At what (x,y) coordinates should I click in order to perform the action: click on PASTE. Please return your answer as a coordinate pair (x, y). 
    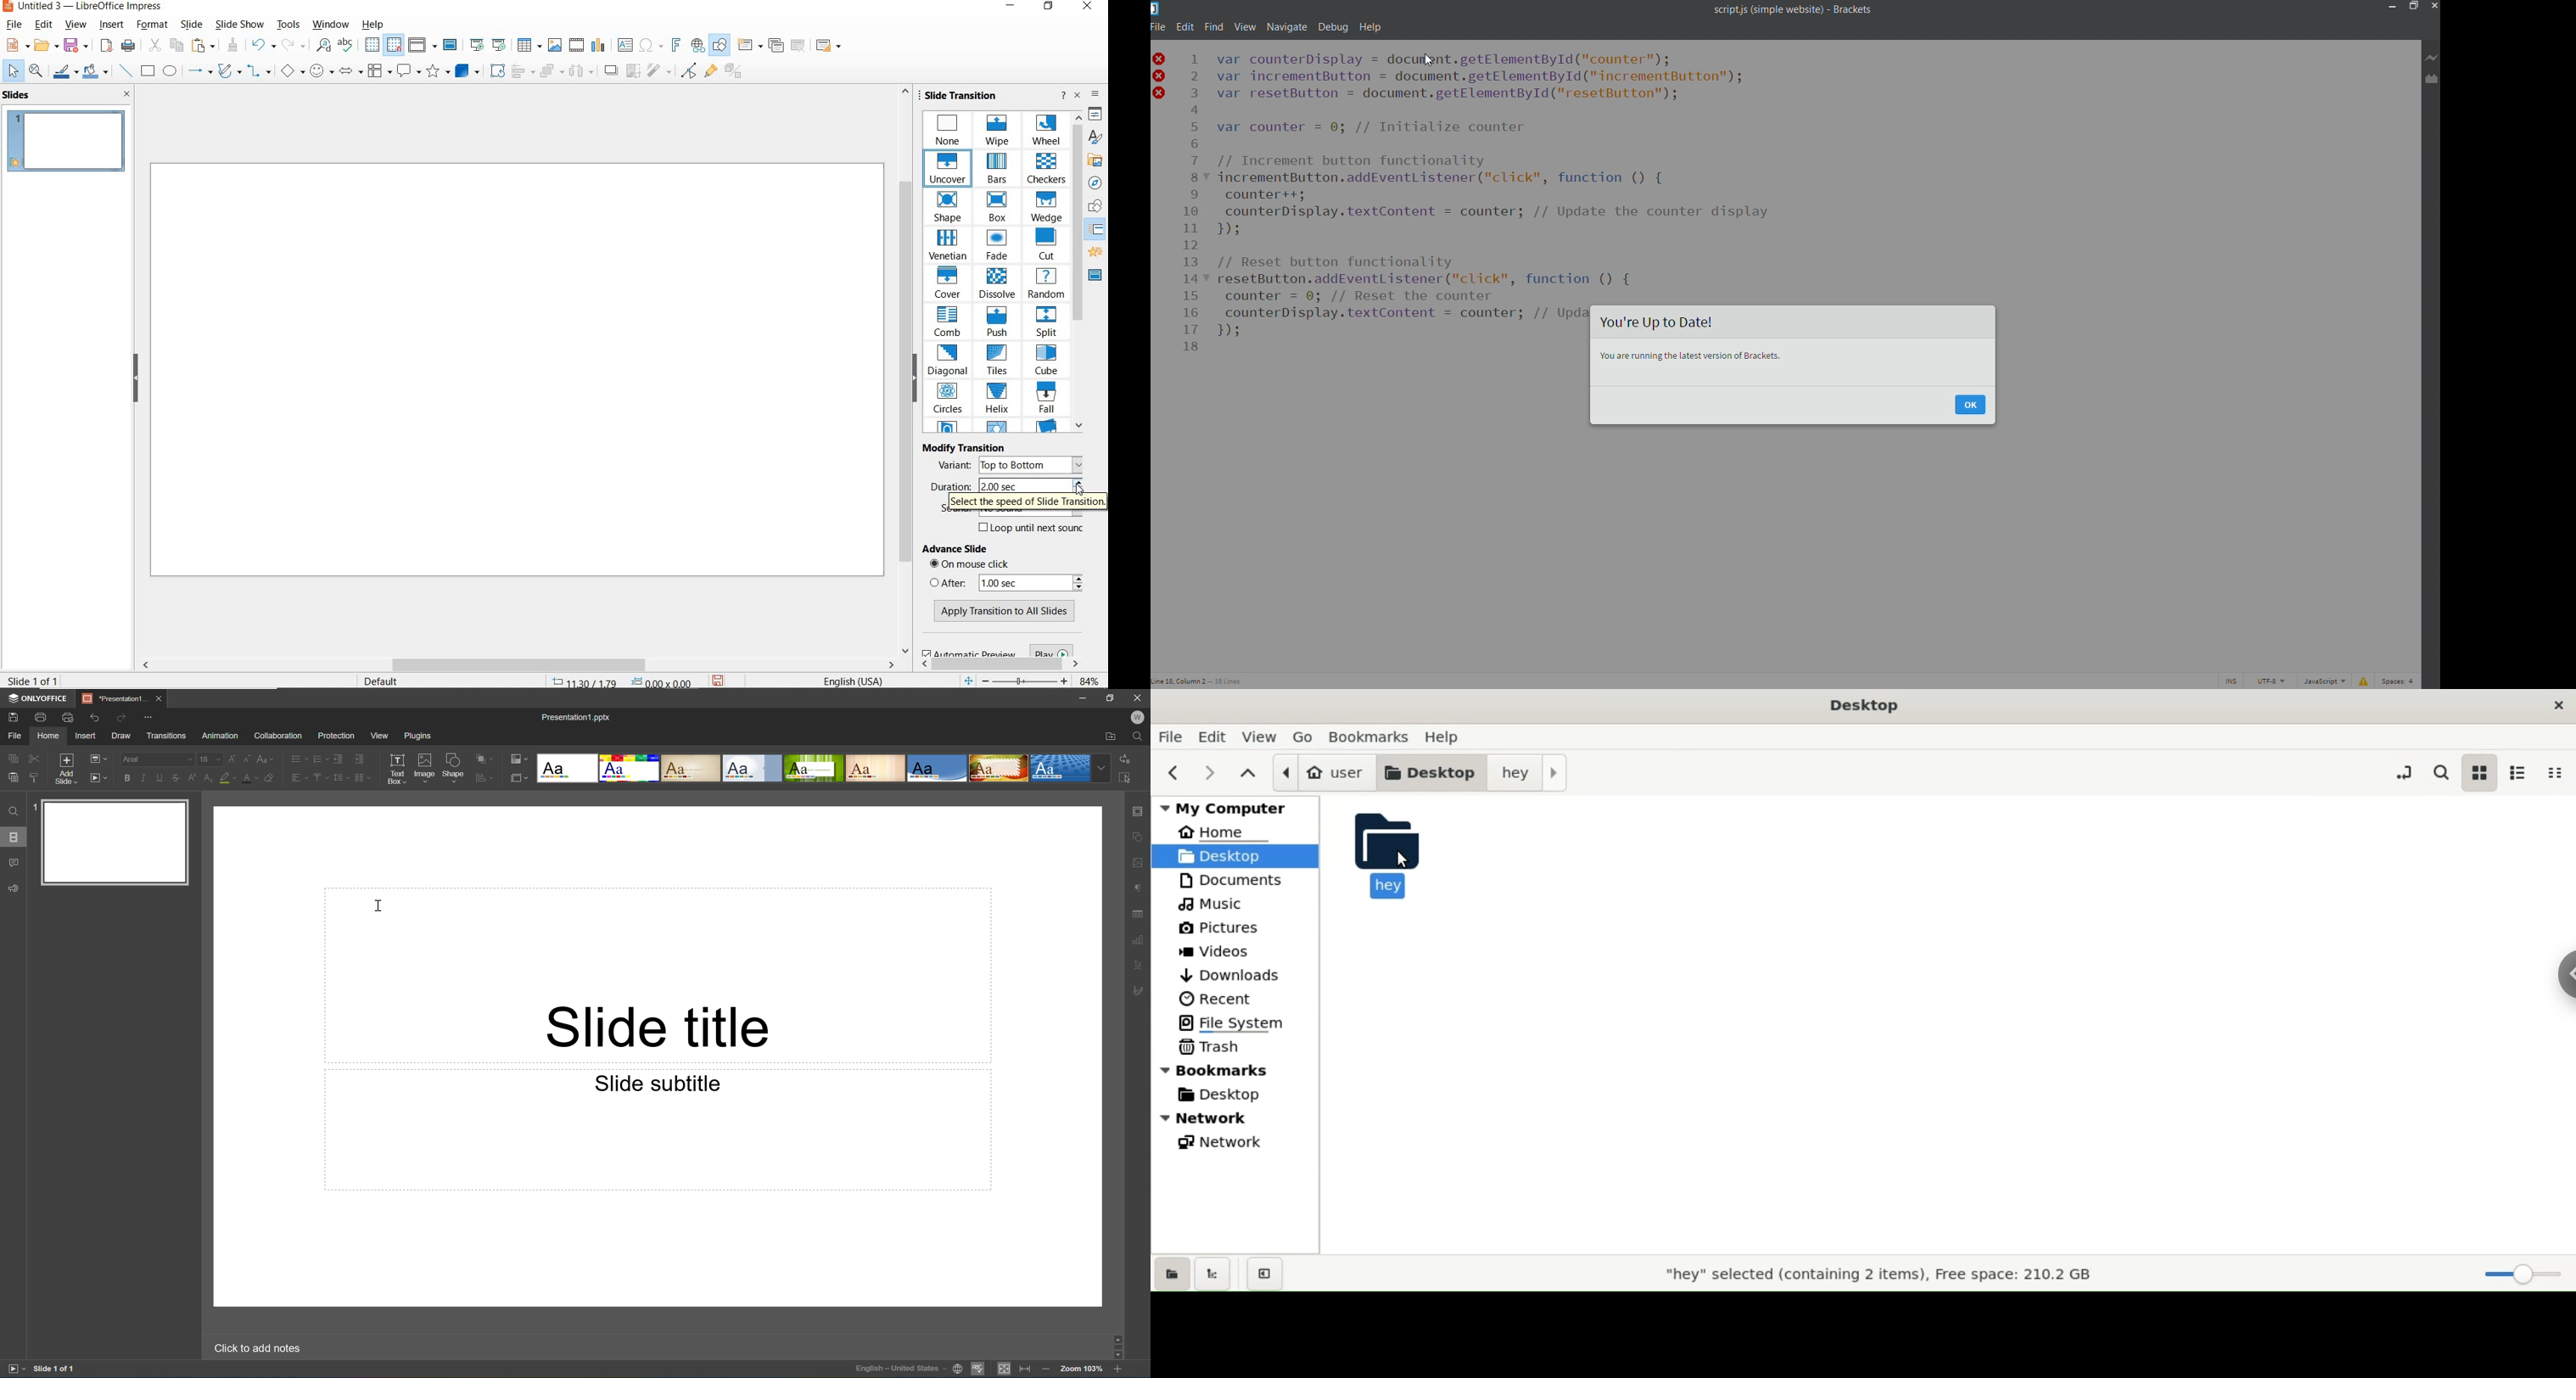
    Looking at the image, I should click on (202, 46).